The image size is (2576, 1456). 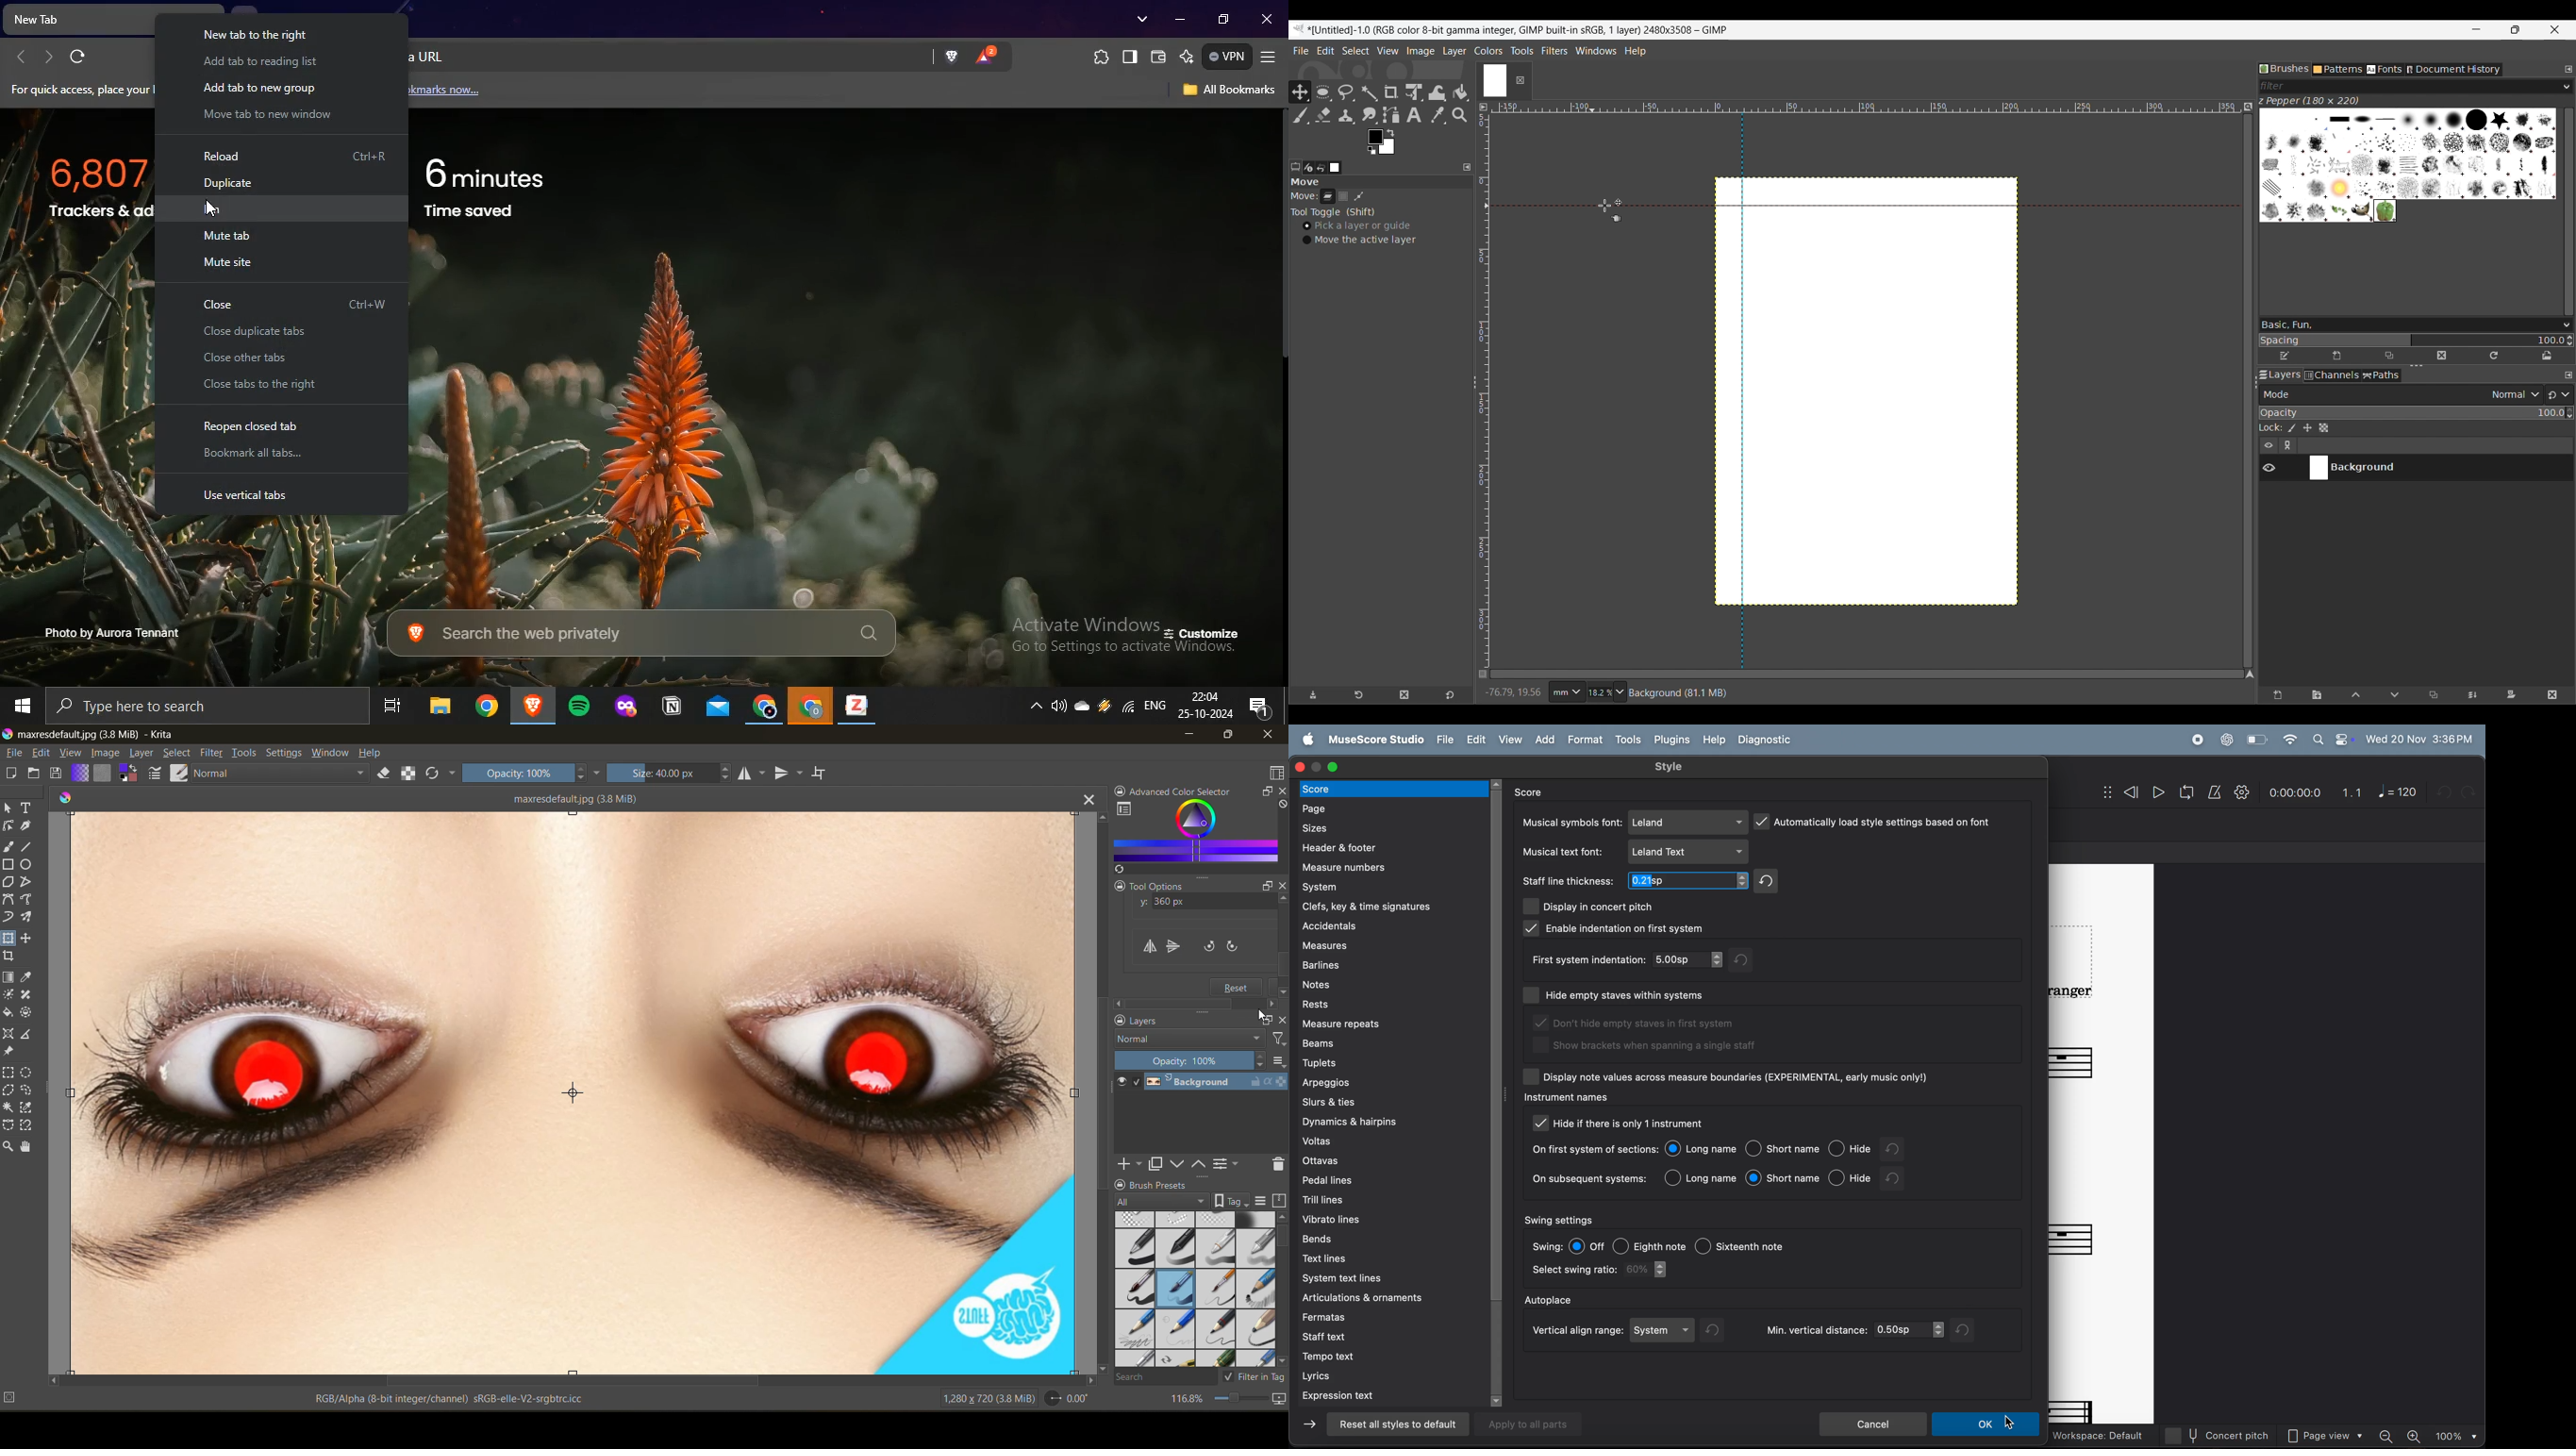 What do you see at coordinates (1168, 904) in the screenshot?
I see `y axis` at bounding box center [1168, 904].